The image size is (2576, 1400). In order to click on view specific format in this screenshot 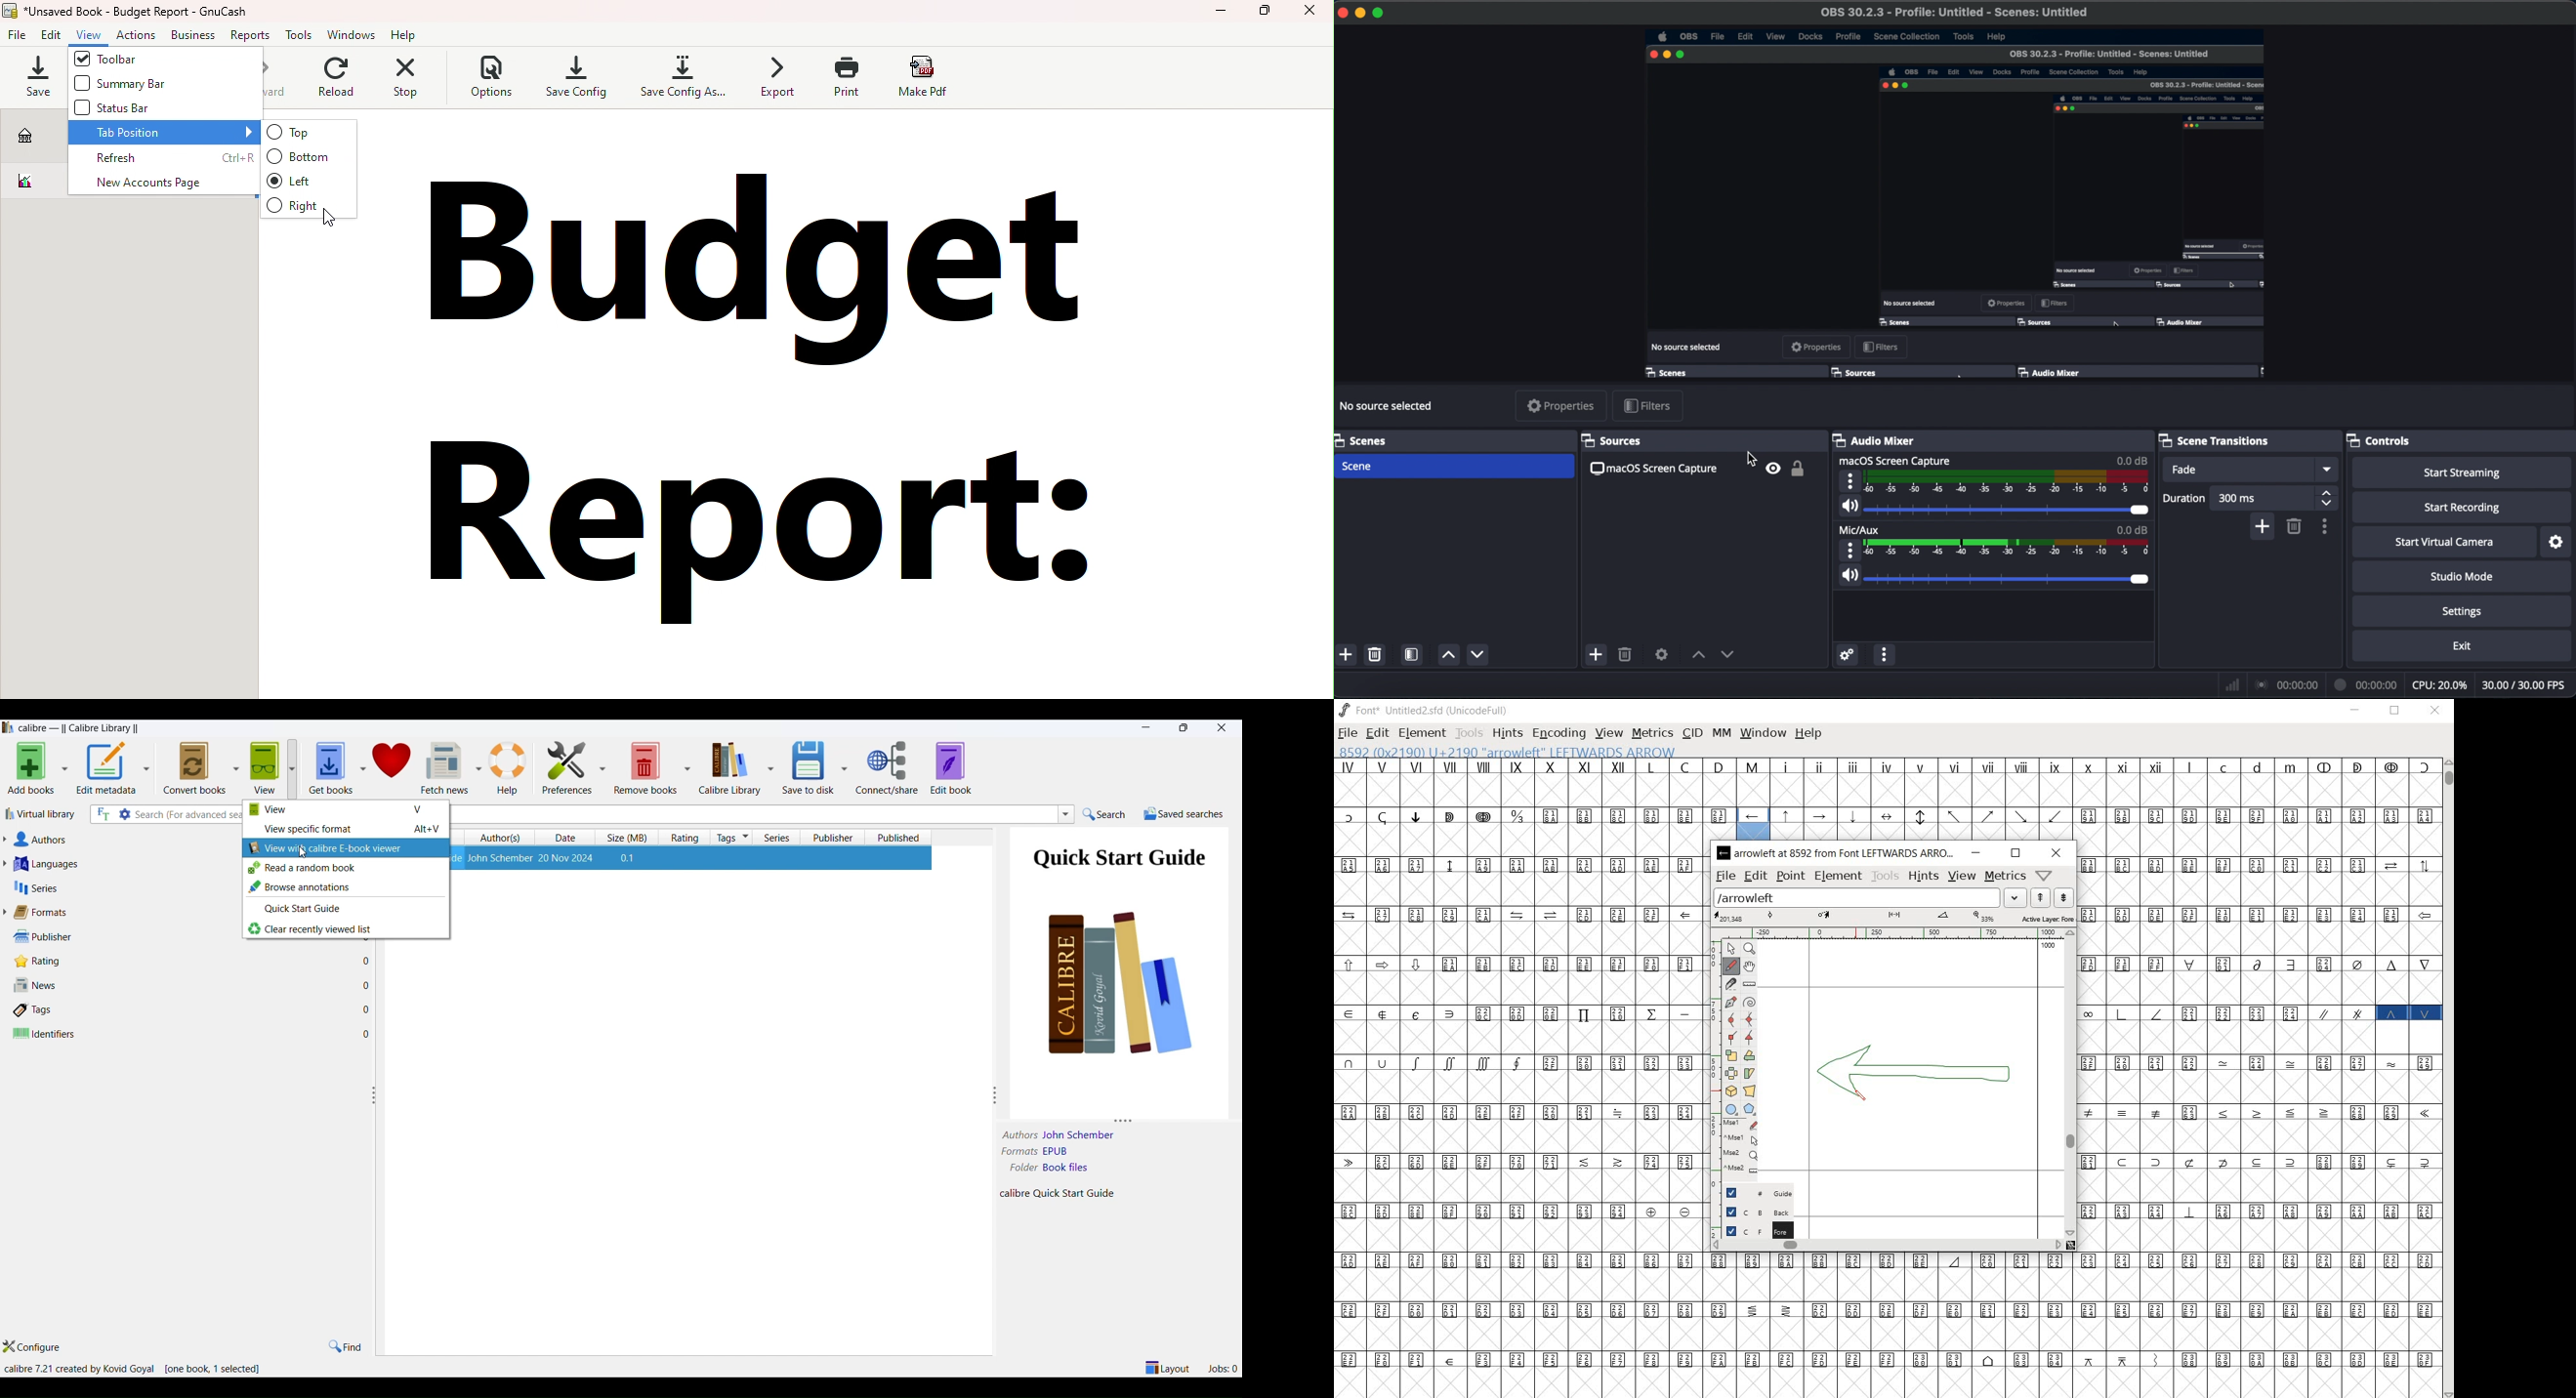, I will do `click(348, 829)`.